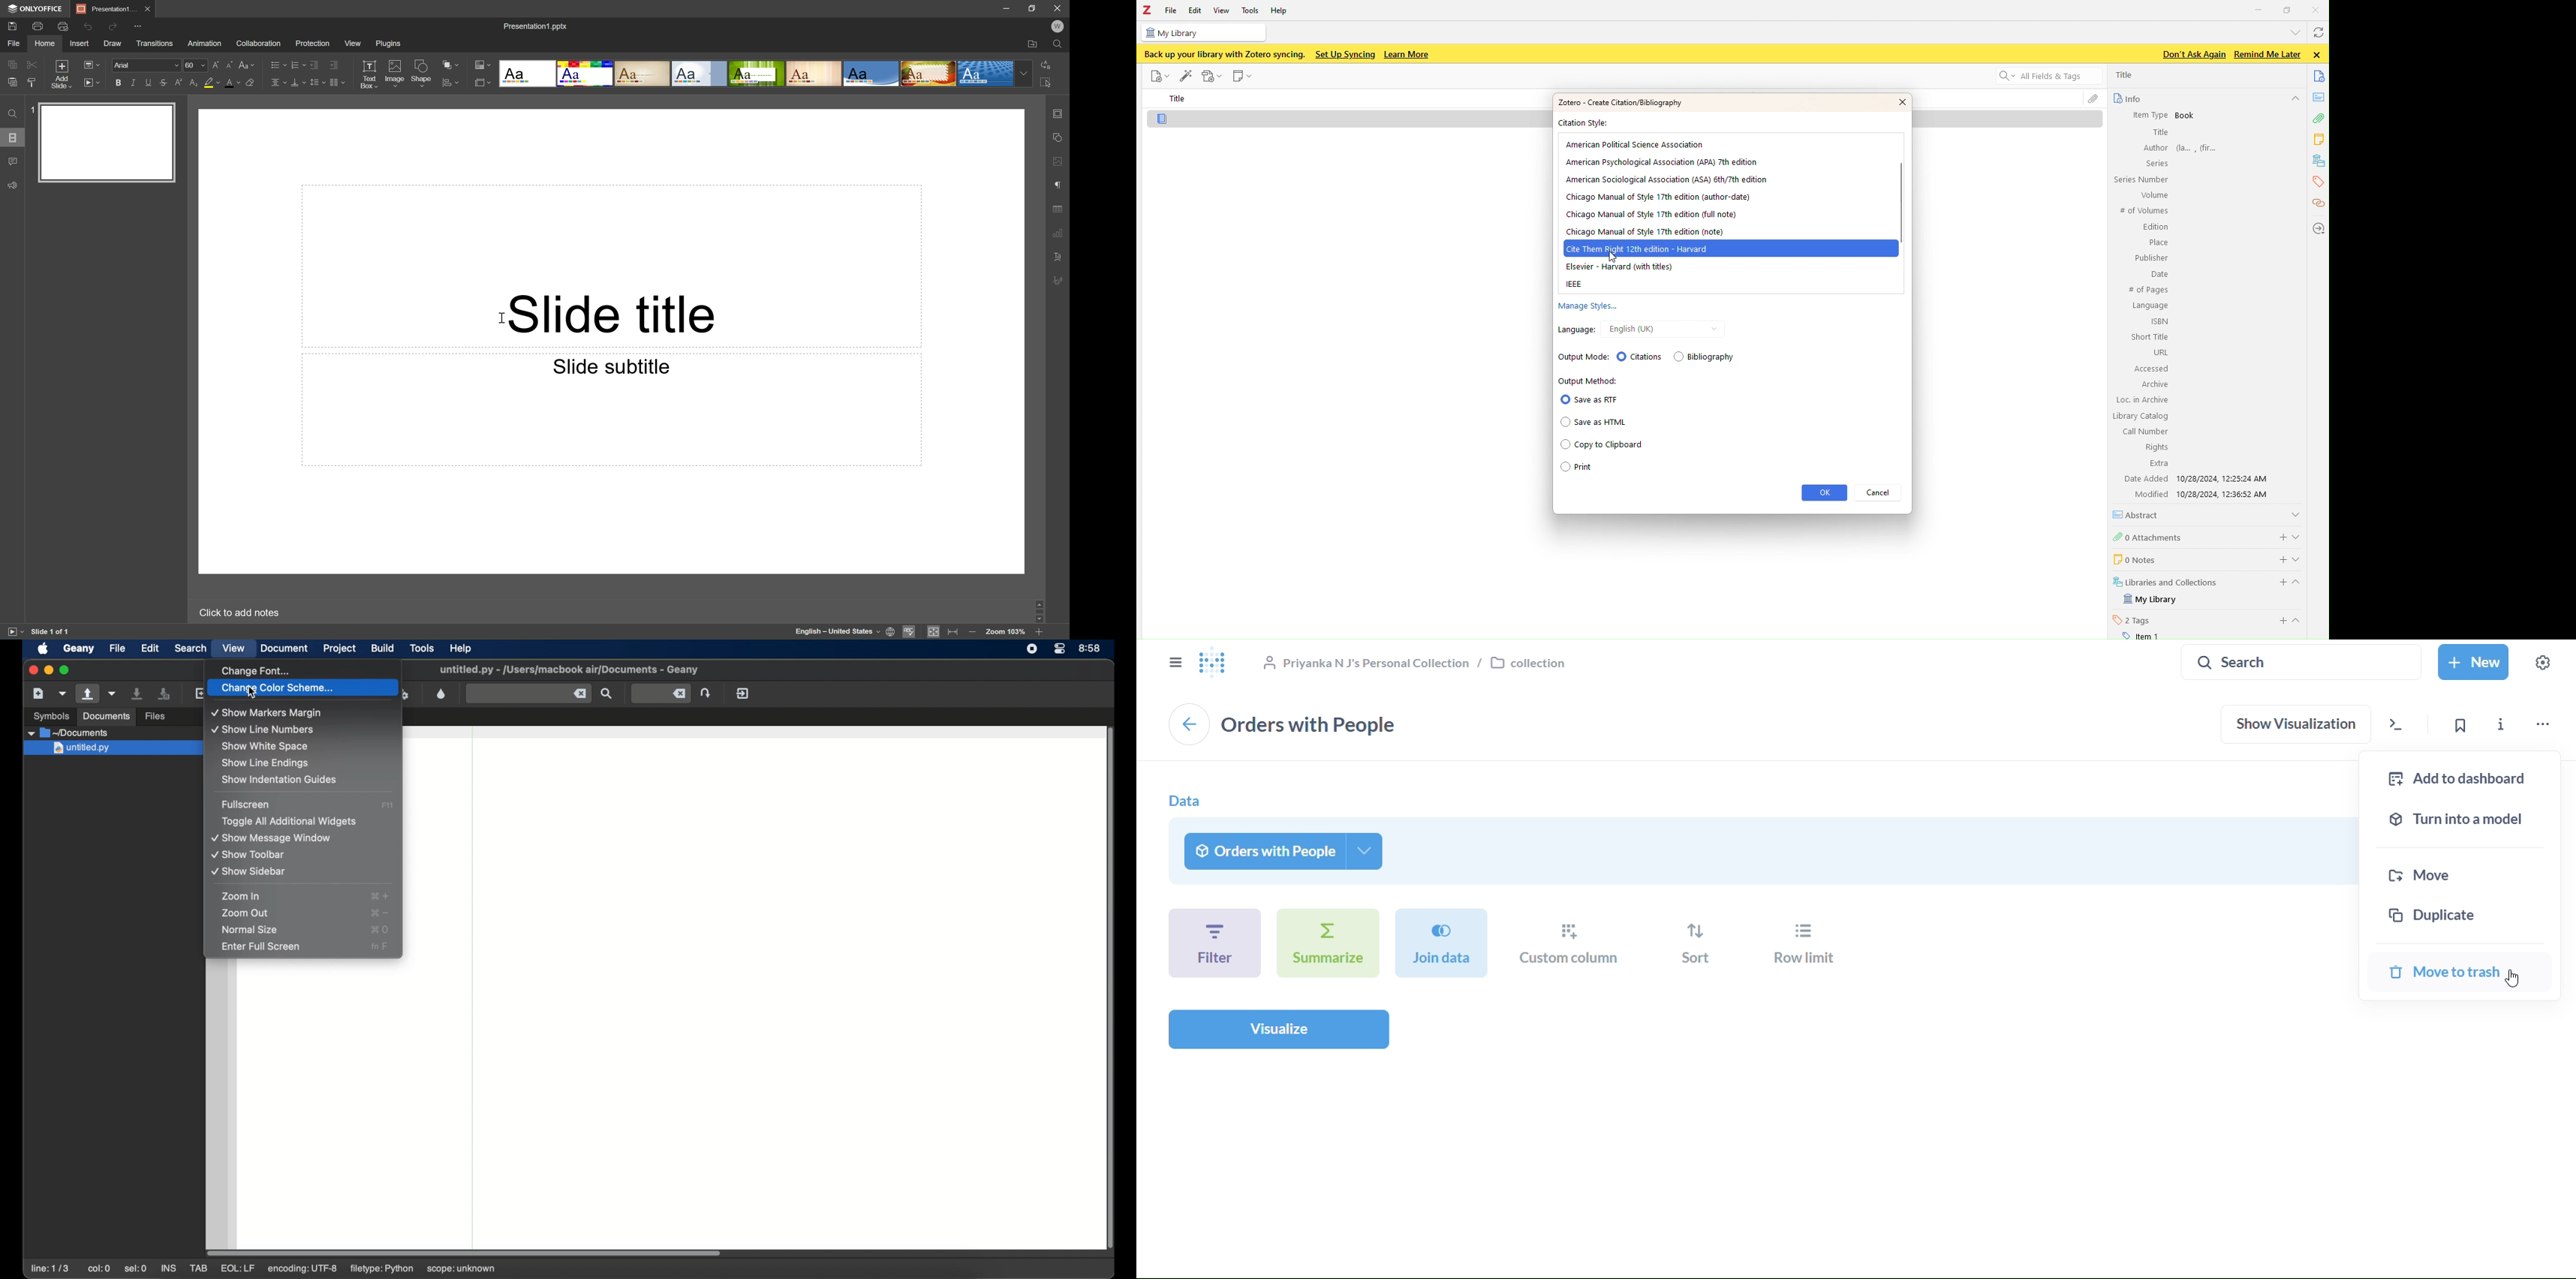 The image size is (2576, 1288). I want to click on scope: unknown, so click(461, 1269).